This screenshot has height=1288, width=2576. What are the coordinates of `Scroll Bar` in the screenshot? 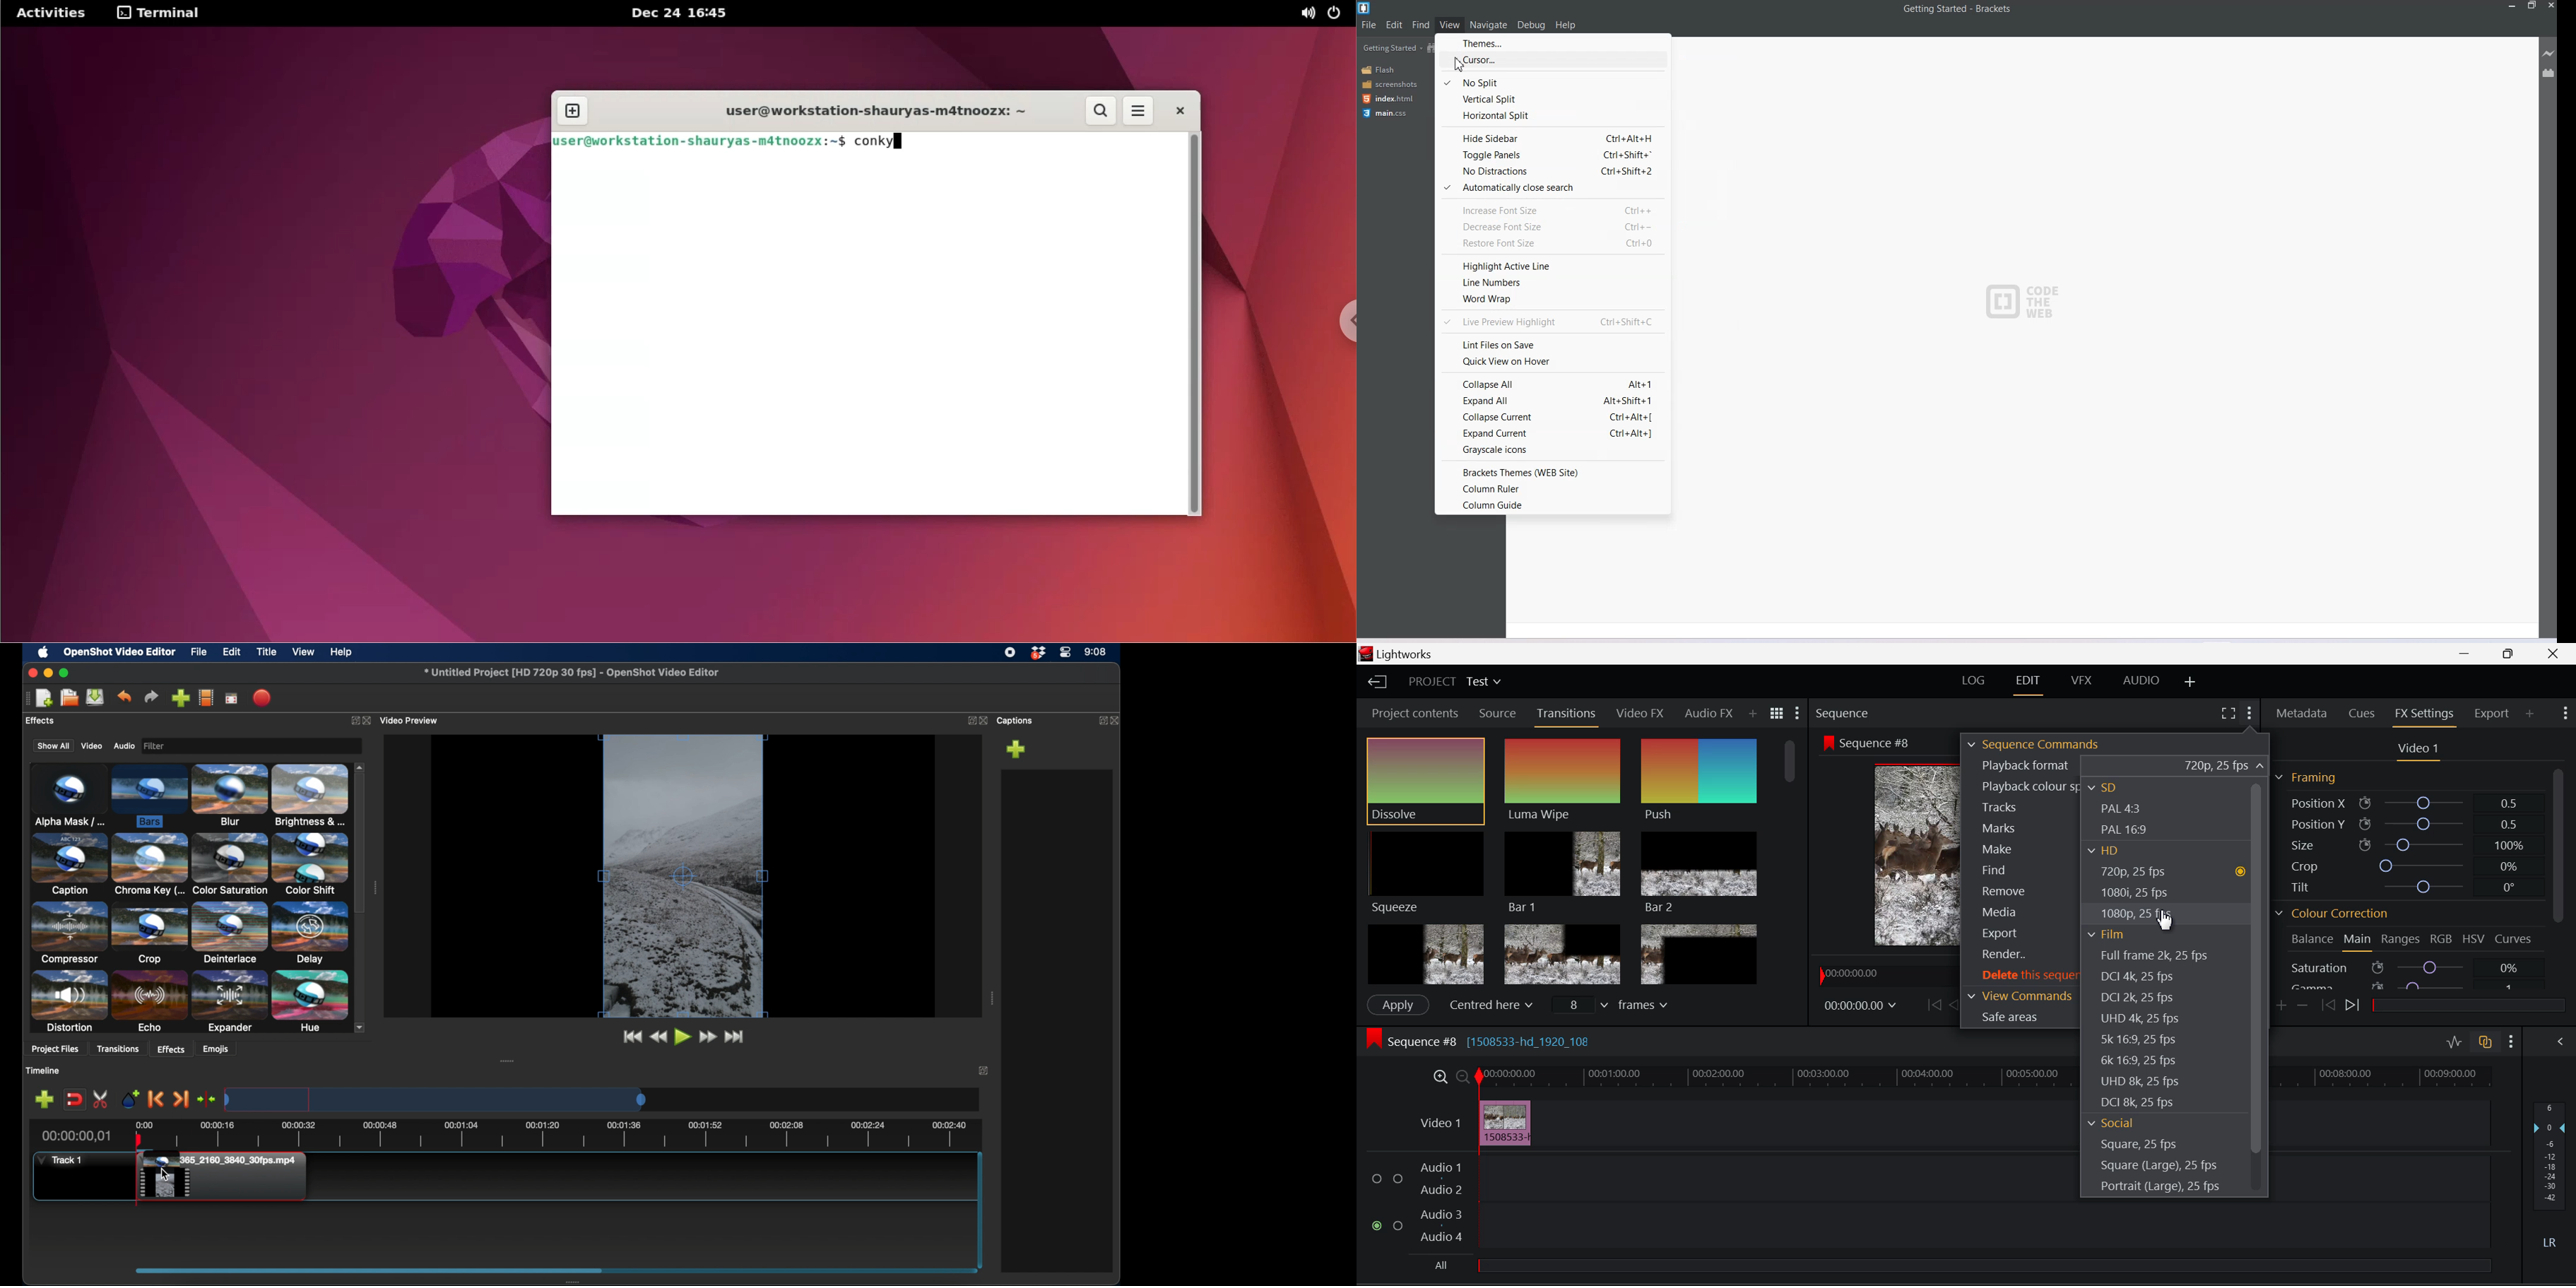 It's located at (1792, 859).